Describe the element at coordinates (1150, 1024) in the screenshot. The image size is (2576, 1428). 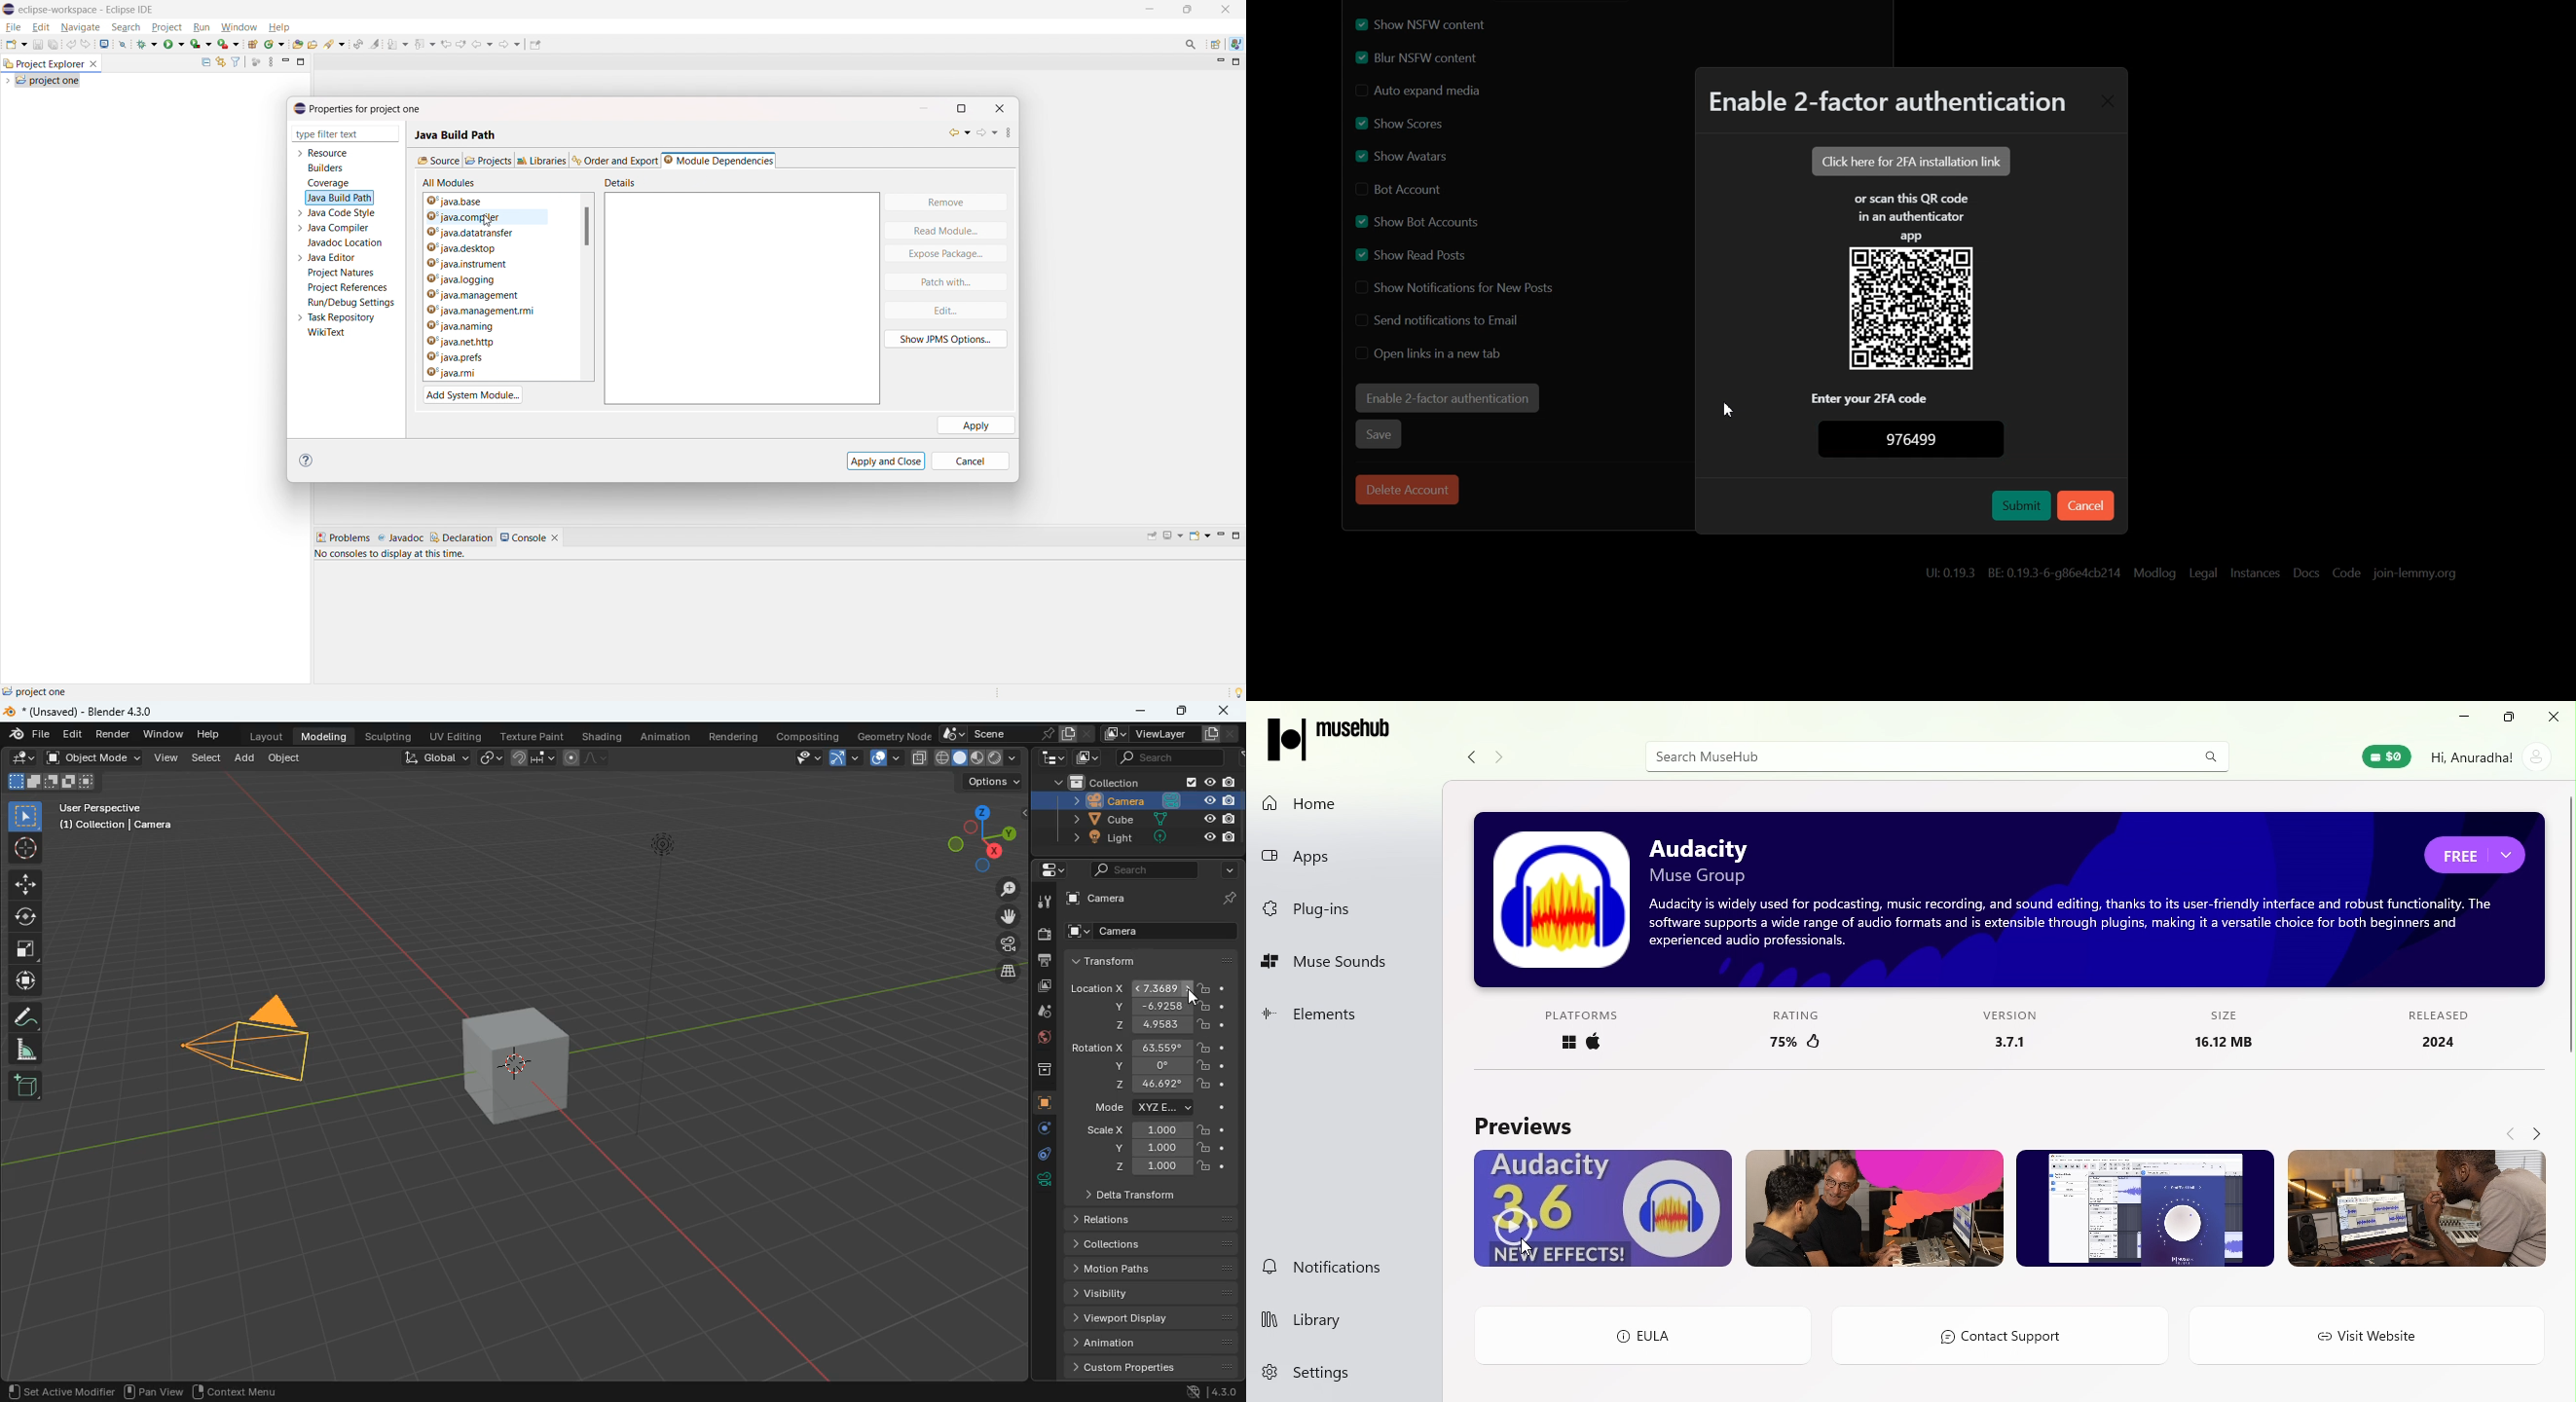
I see `z` at that location.